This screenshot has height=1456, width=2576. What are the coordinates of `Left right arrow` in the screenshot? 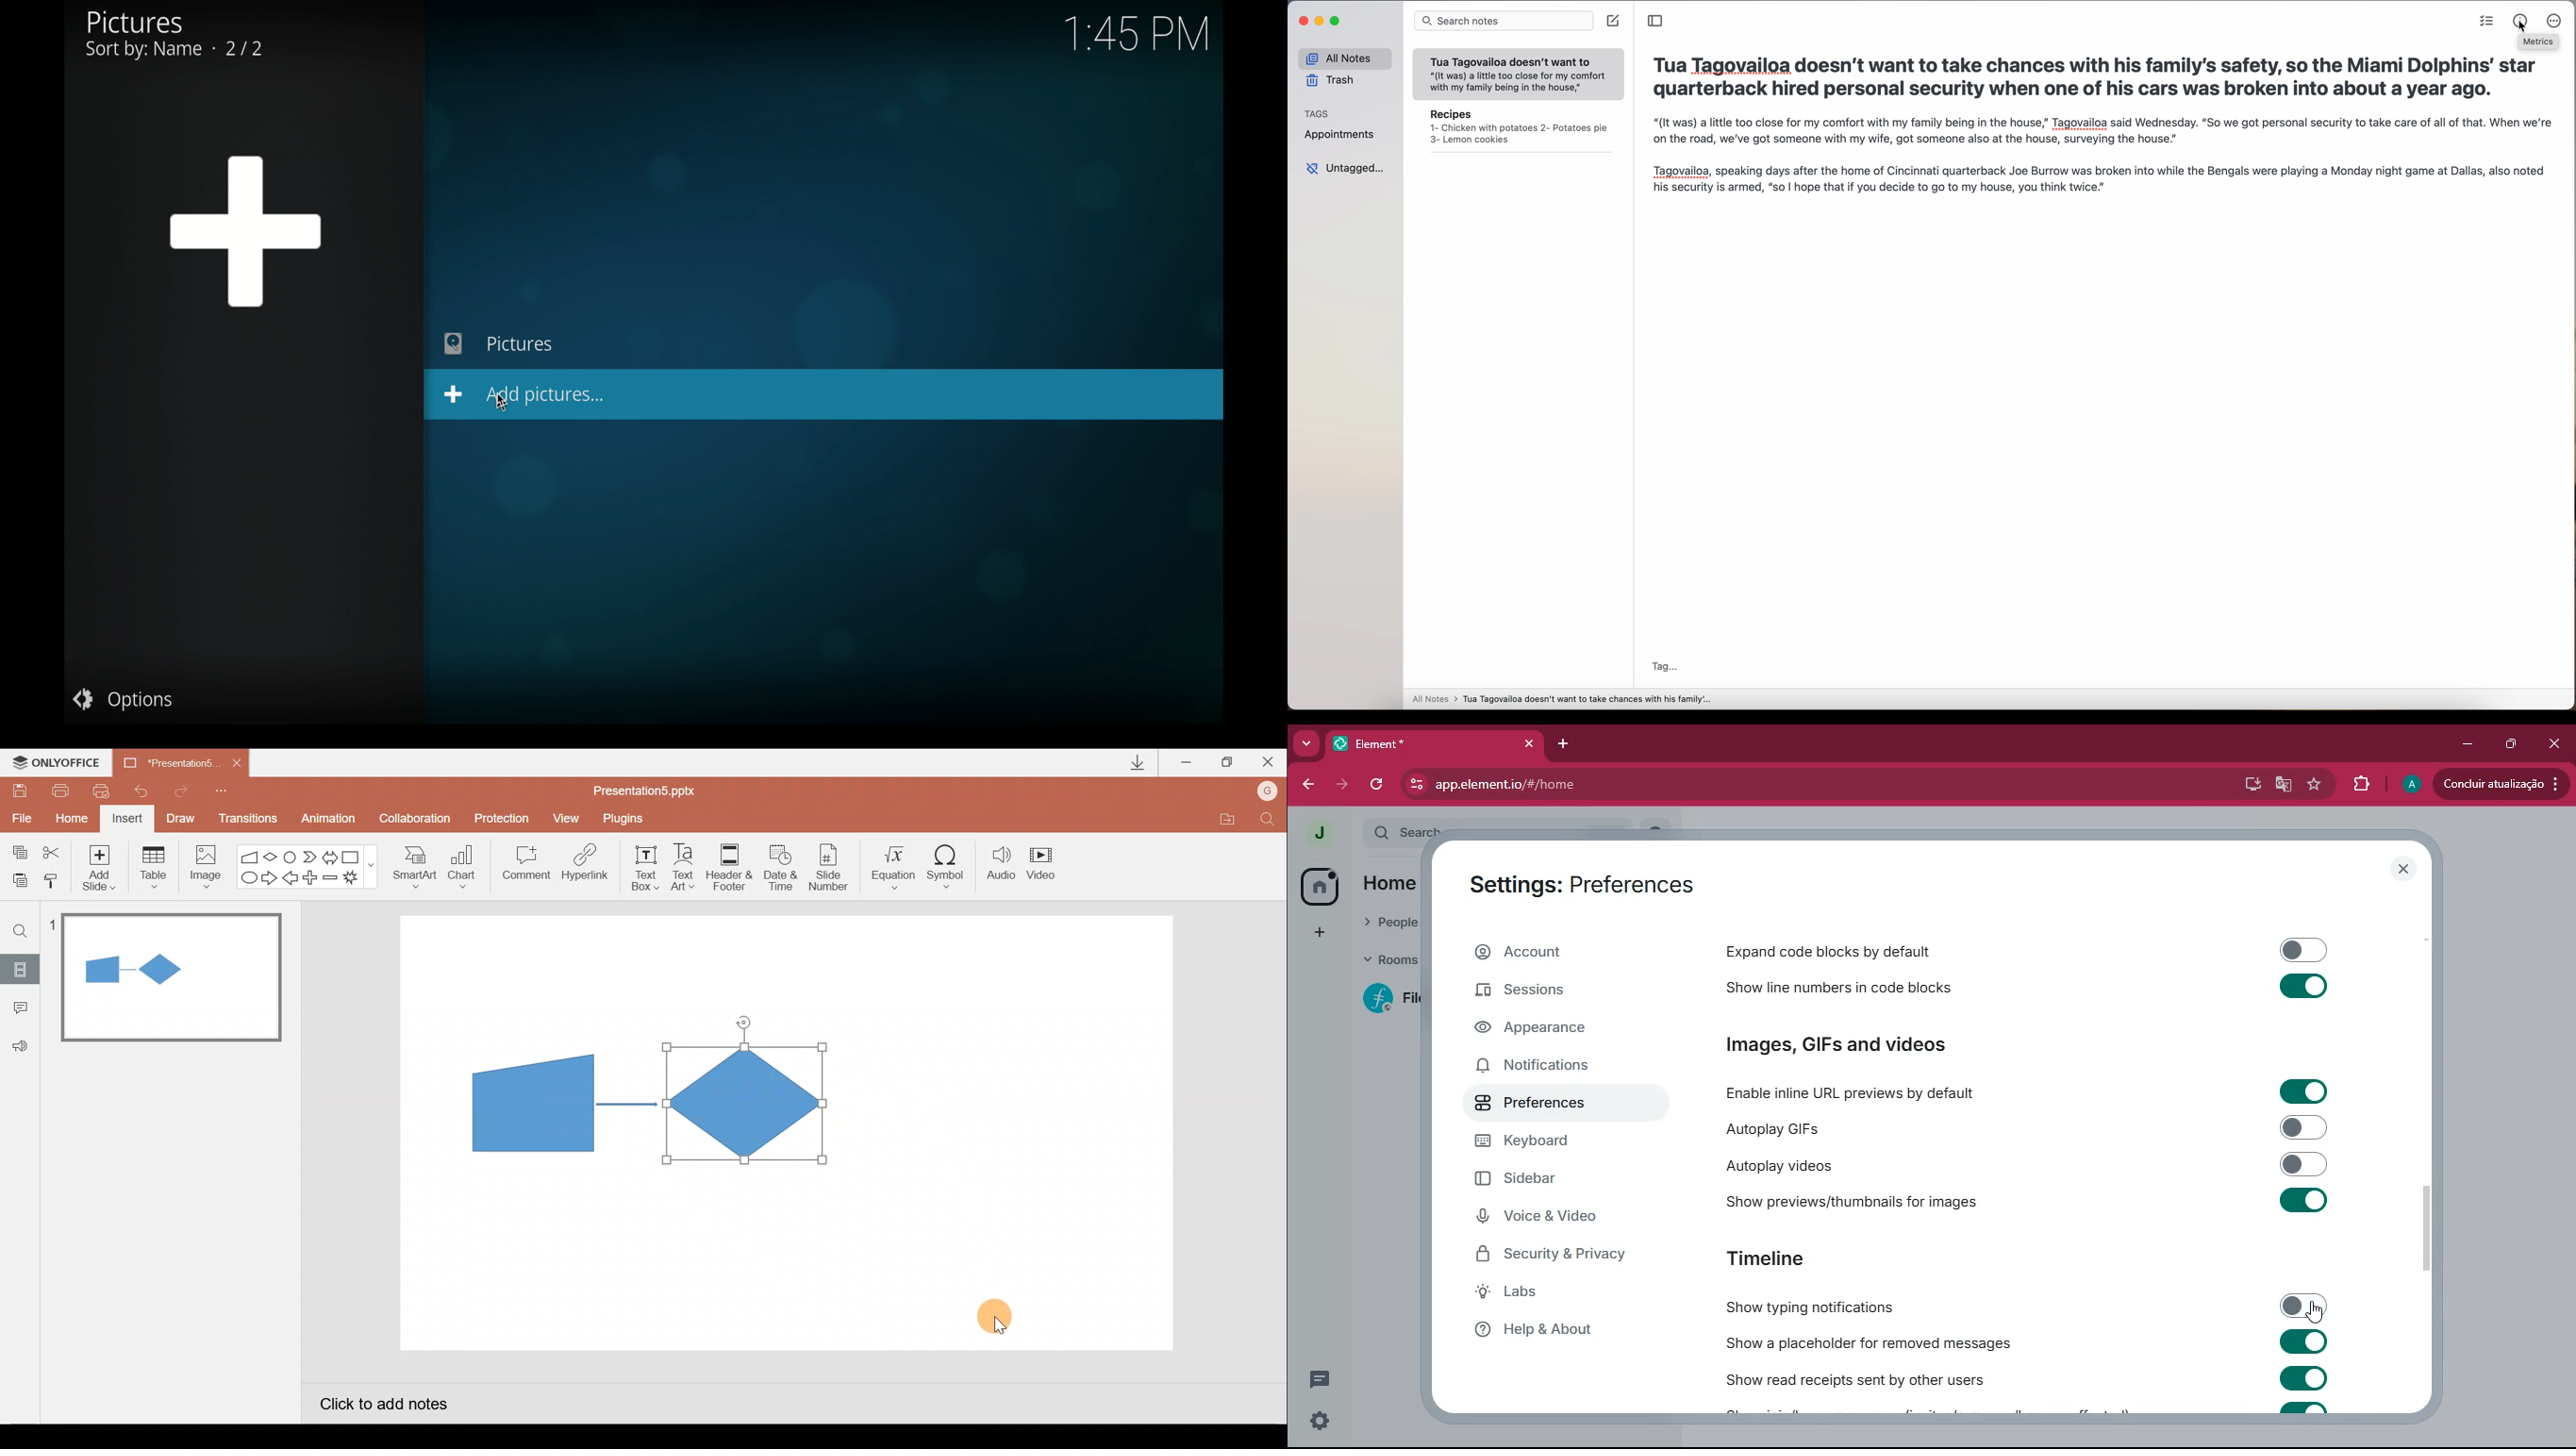 It's located at (331, 855).